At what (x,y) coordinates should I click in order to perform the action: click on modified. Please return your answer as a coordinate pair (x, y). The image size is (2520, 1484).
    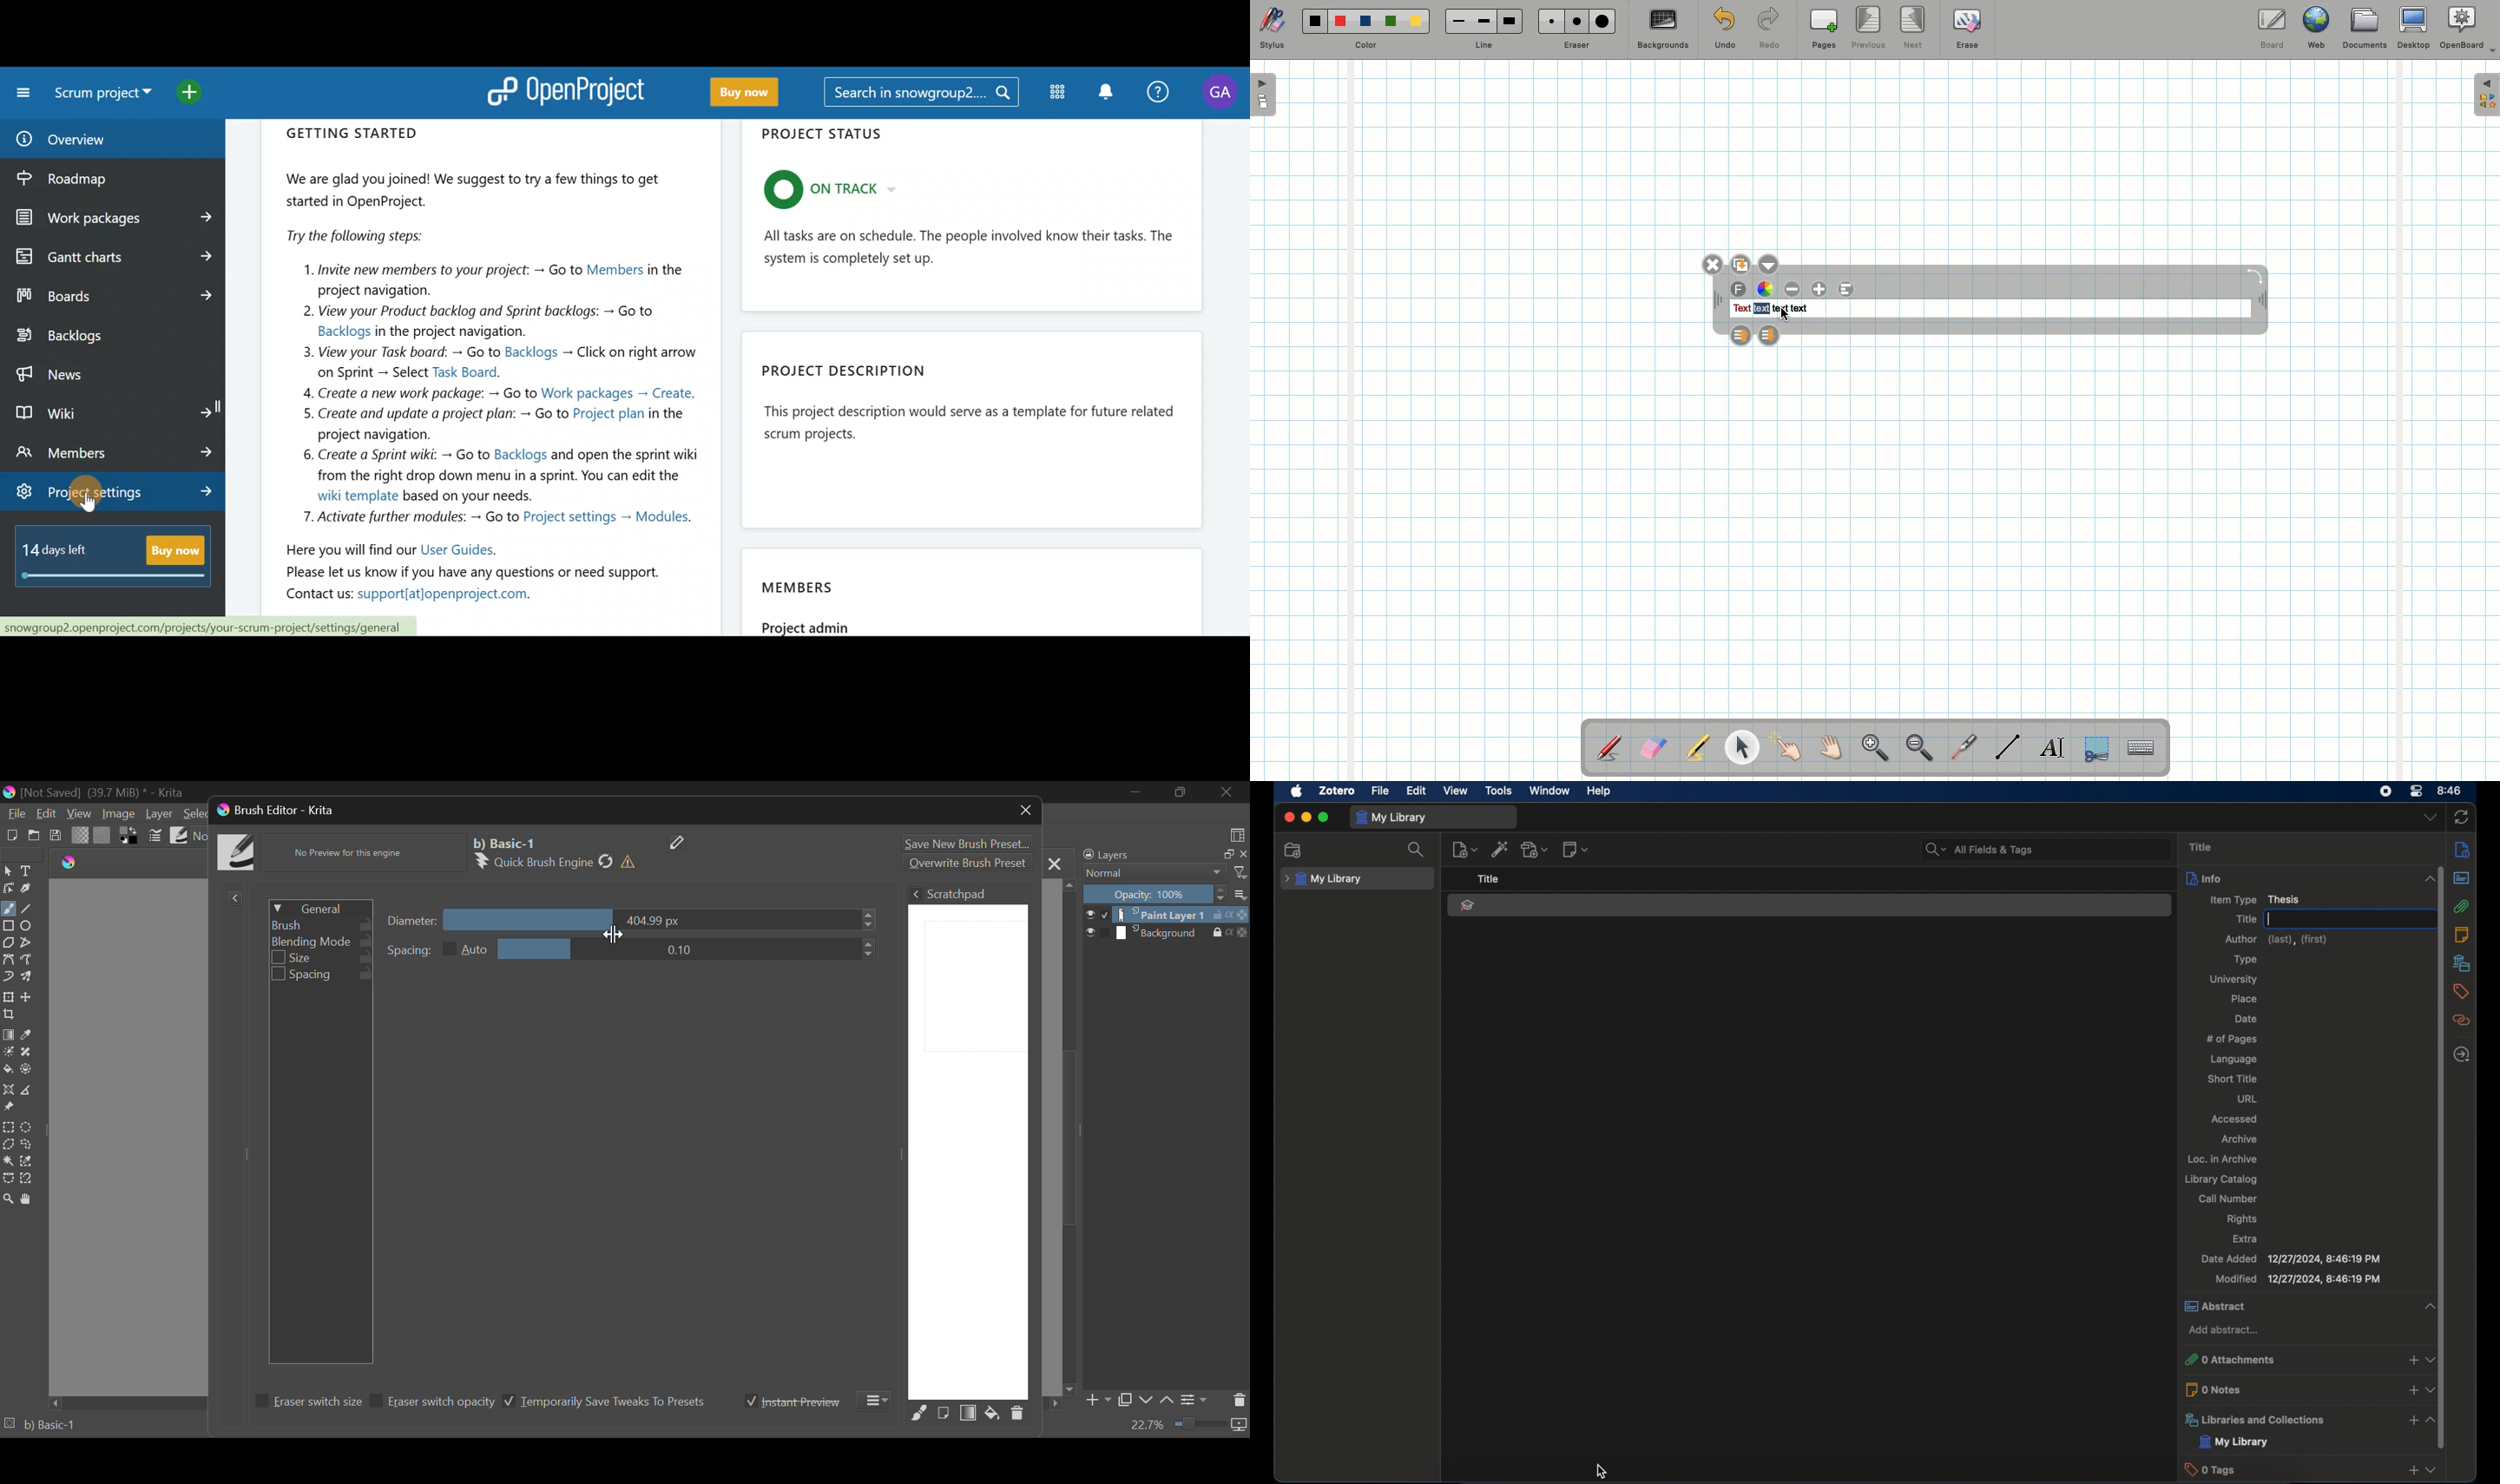
    Looking at the image, I should click on (2298, 1280).